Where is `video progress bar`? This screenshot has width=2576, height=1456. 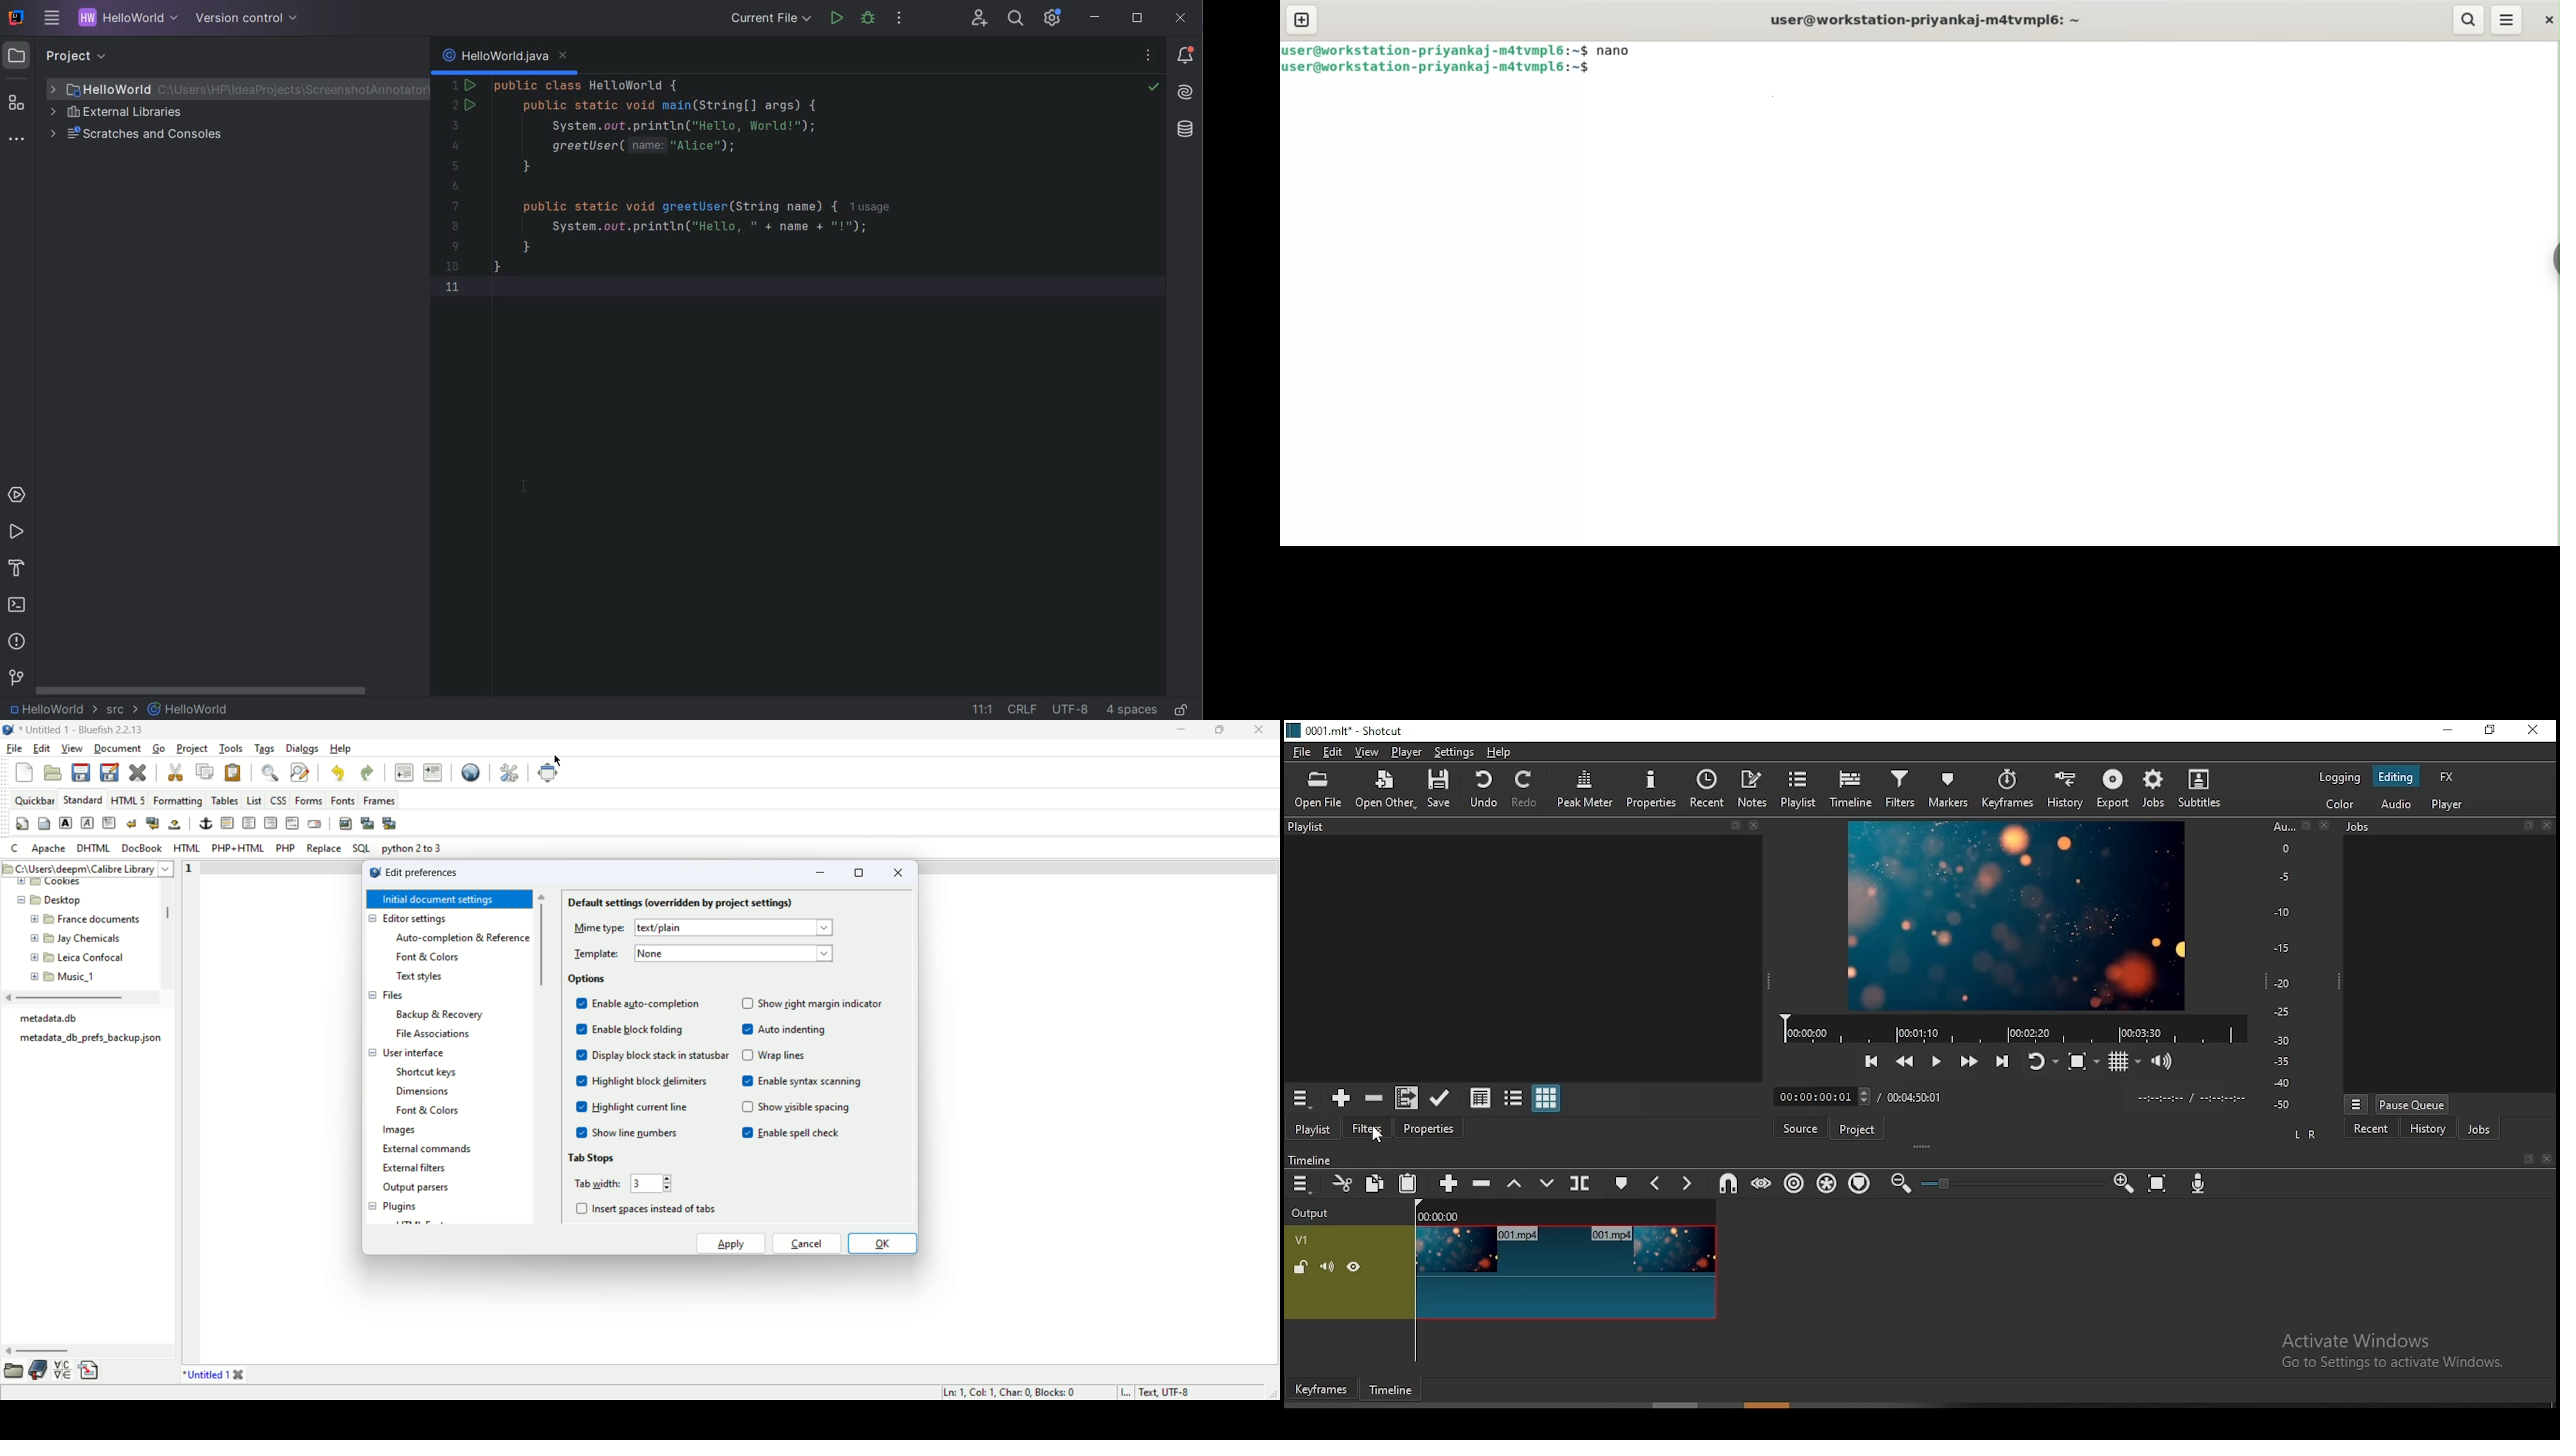 video progress bar is located at coordinates (2008, 1025).